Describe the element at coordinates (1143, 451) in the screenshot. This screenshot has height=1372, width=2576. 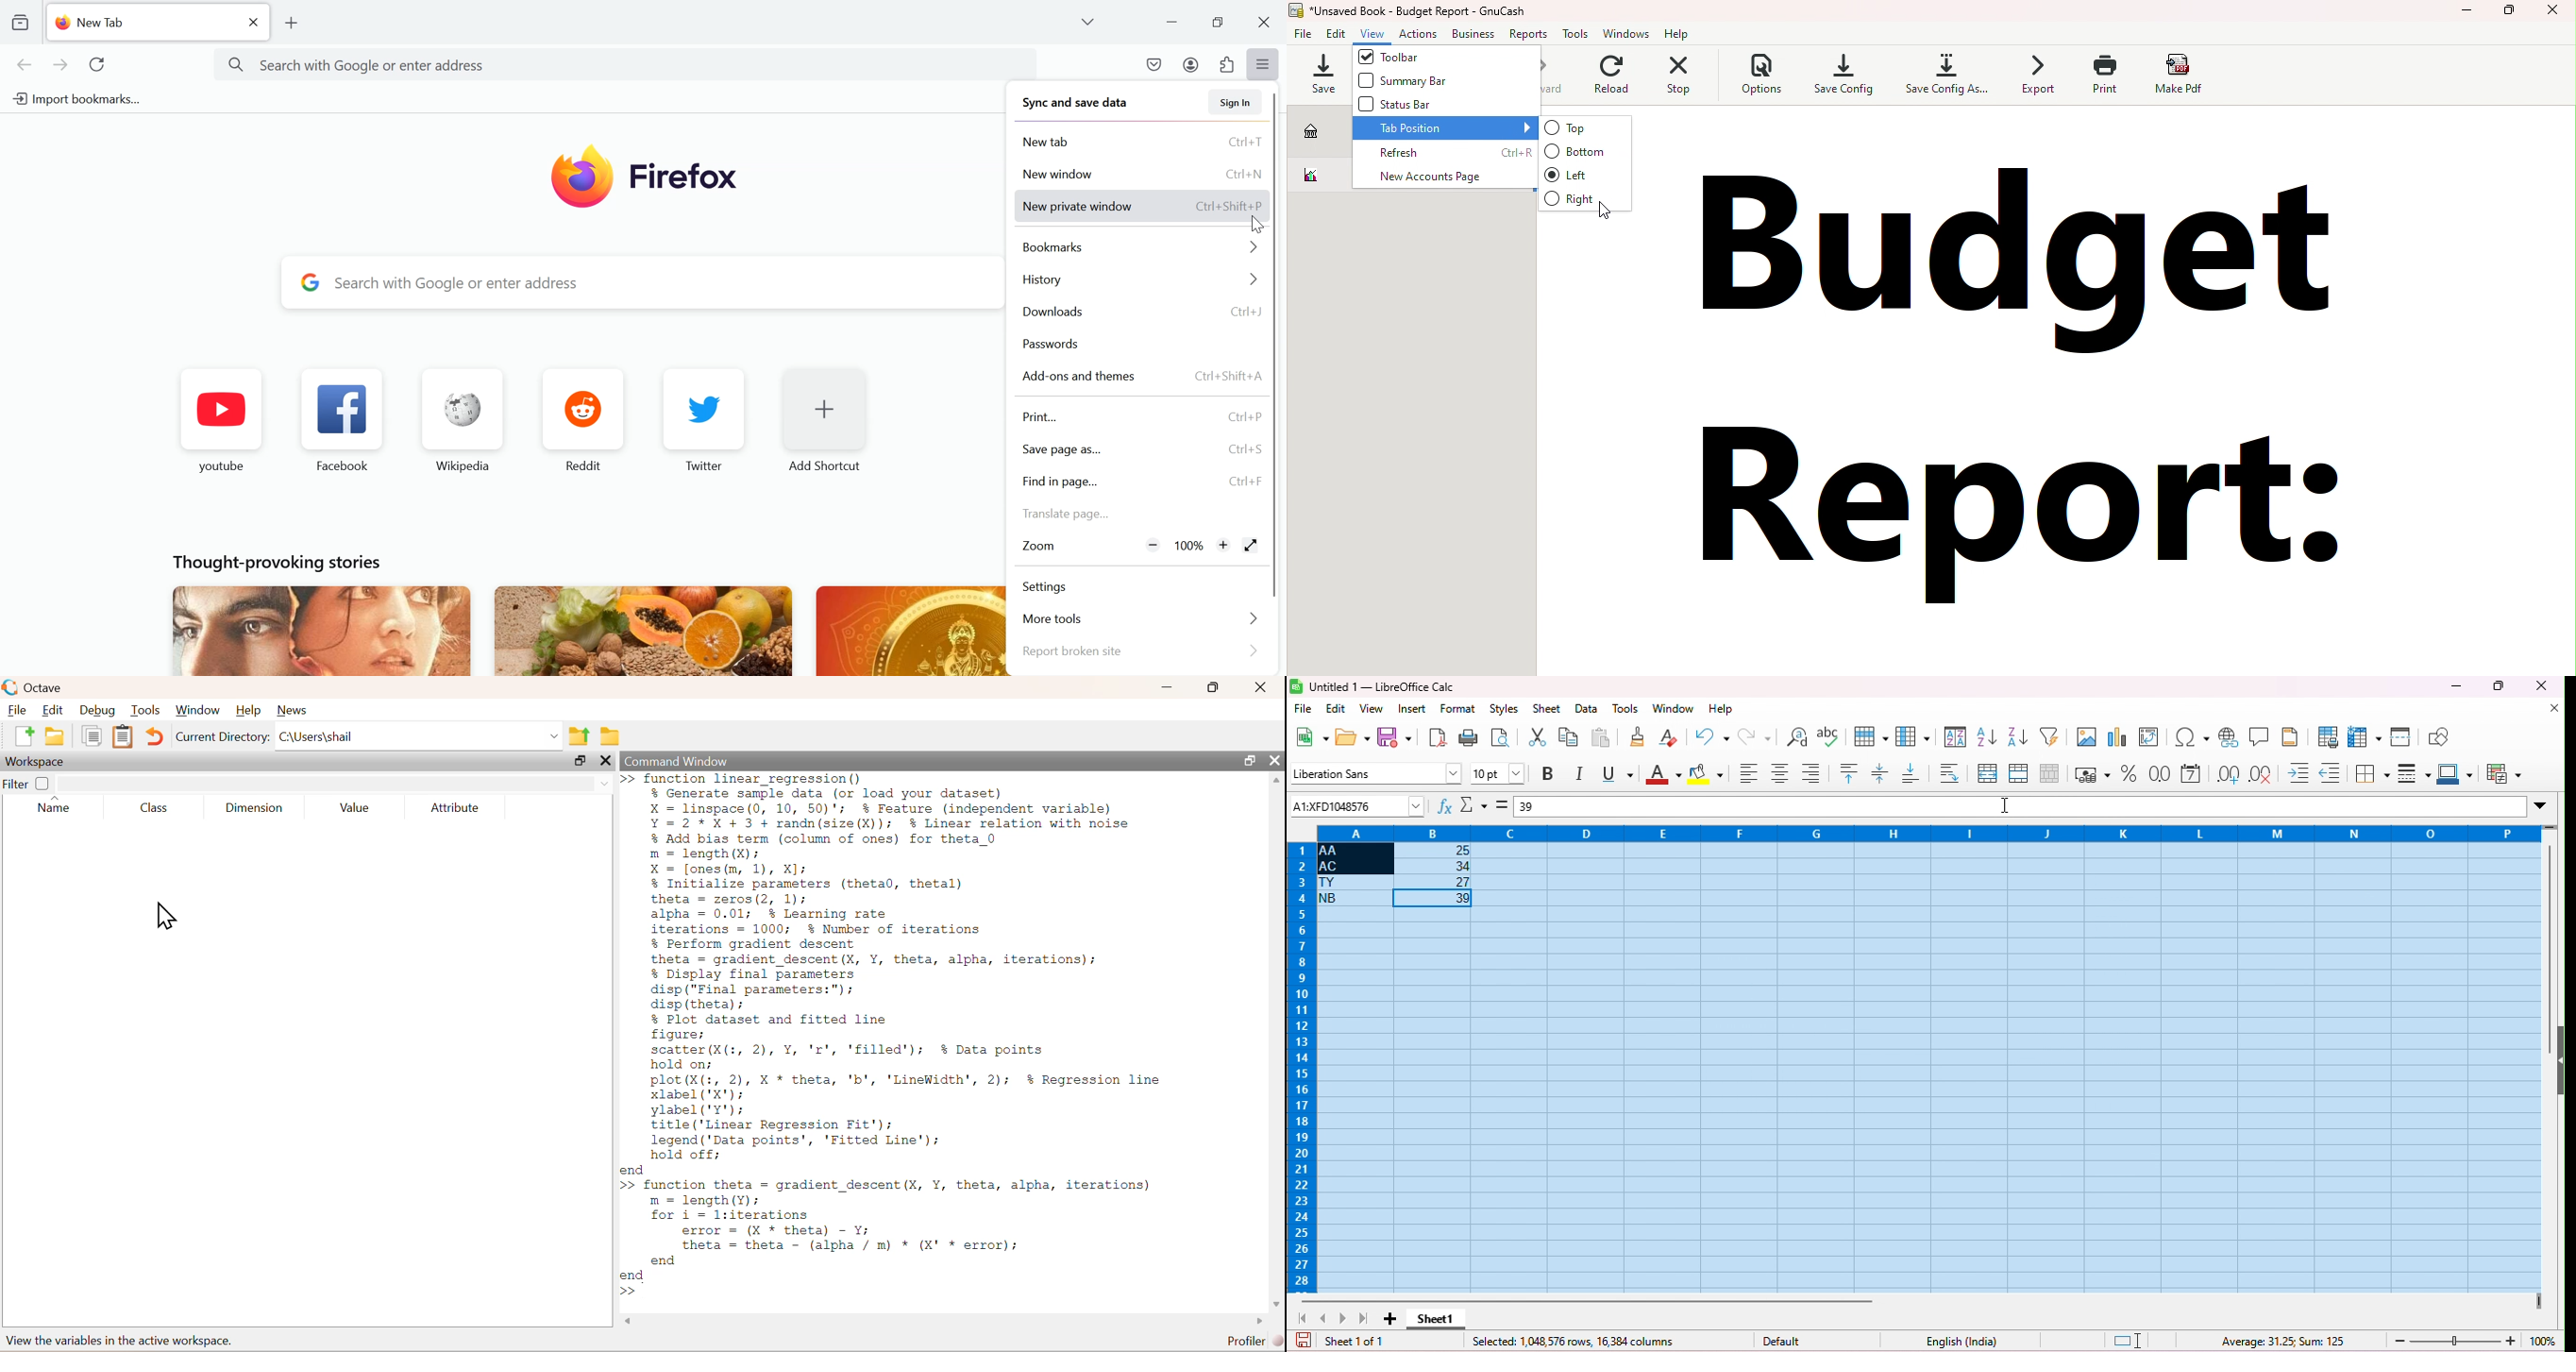
I see `save page as...` at that location.